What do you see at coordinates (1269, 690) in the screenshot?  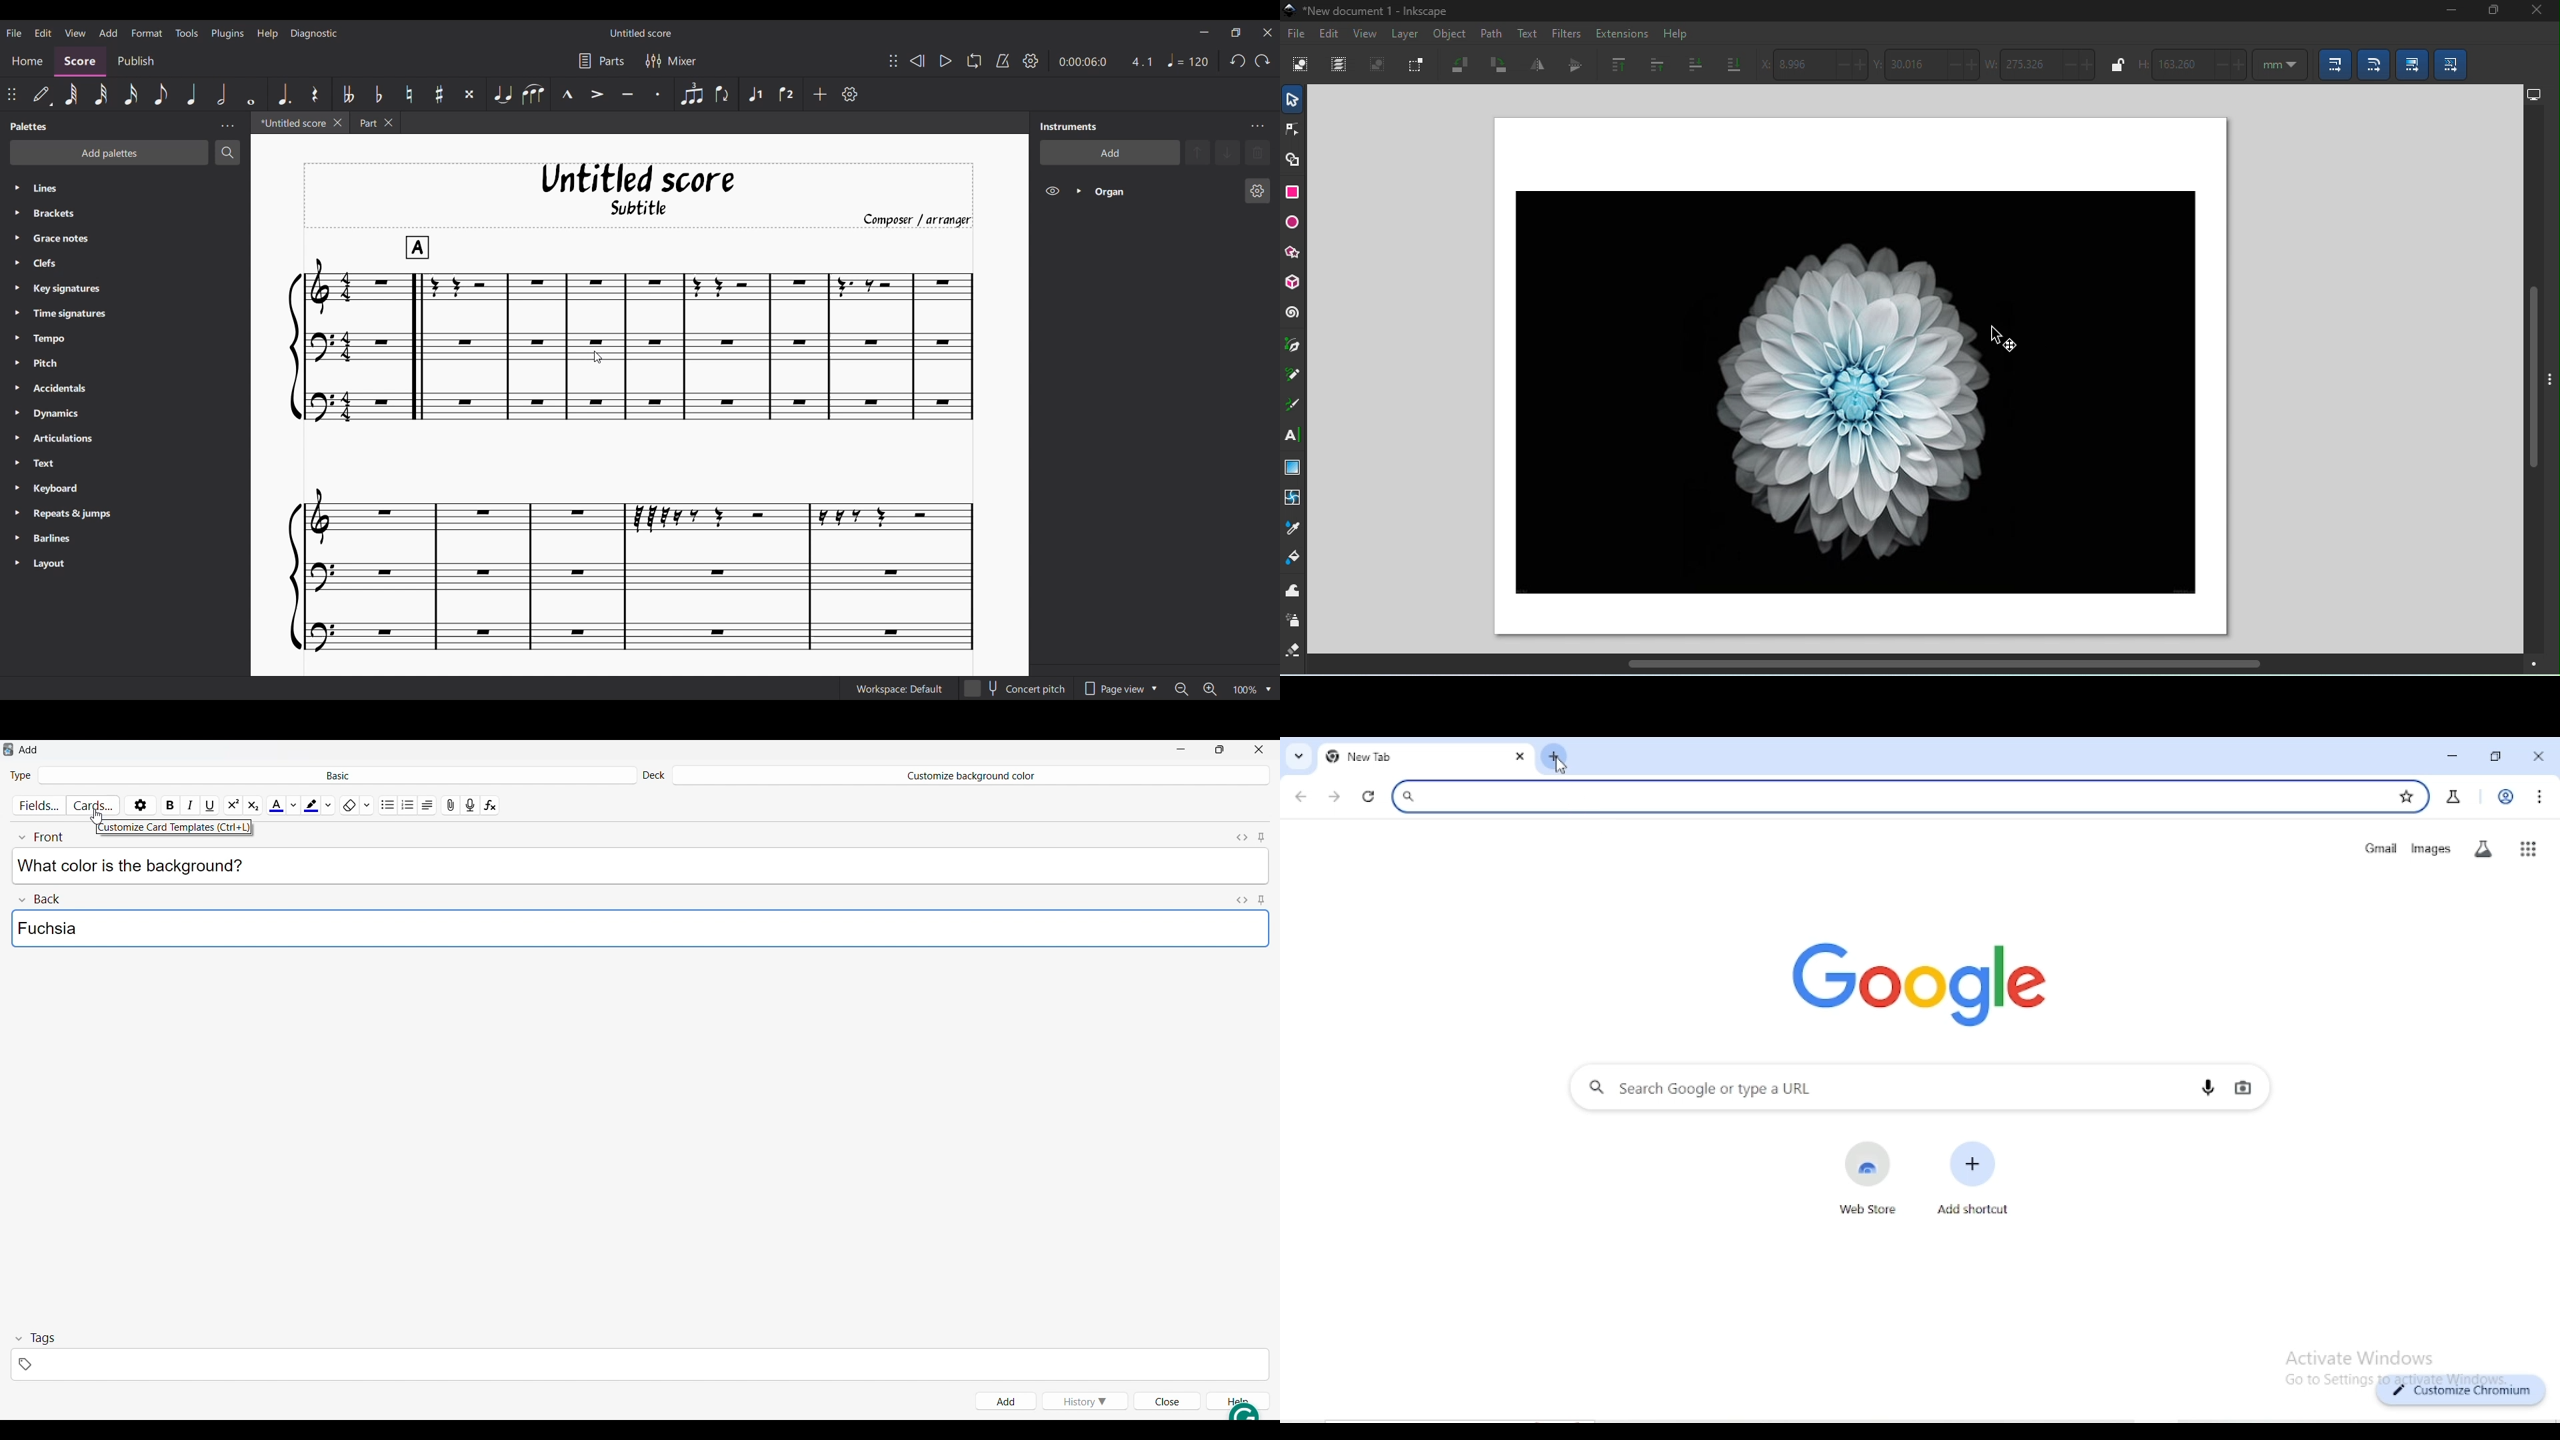 I see `Zoom options` at bounding box center [1269, 690].